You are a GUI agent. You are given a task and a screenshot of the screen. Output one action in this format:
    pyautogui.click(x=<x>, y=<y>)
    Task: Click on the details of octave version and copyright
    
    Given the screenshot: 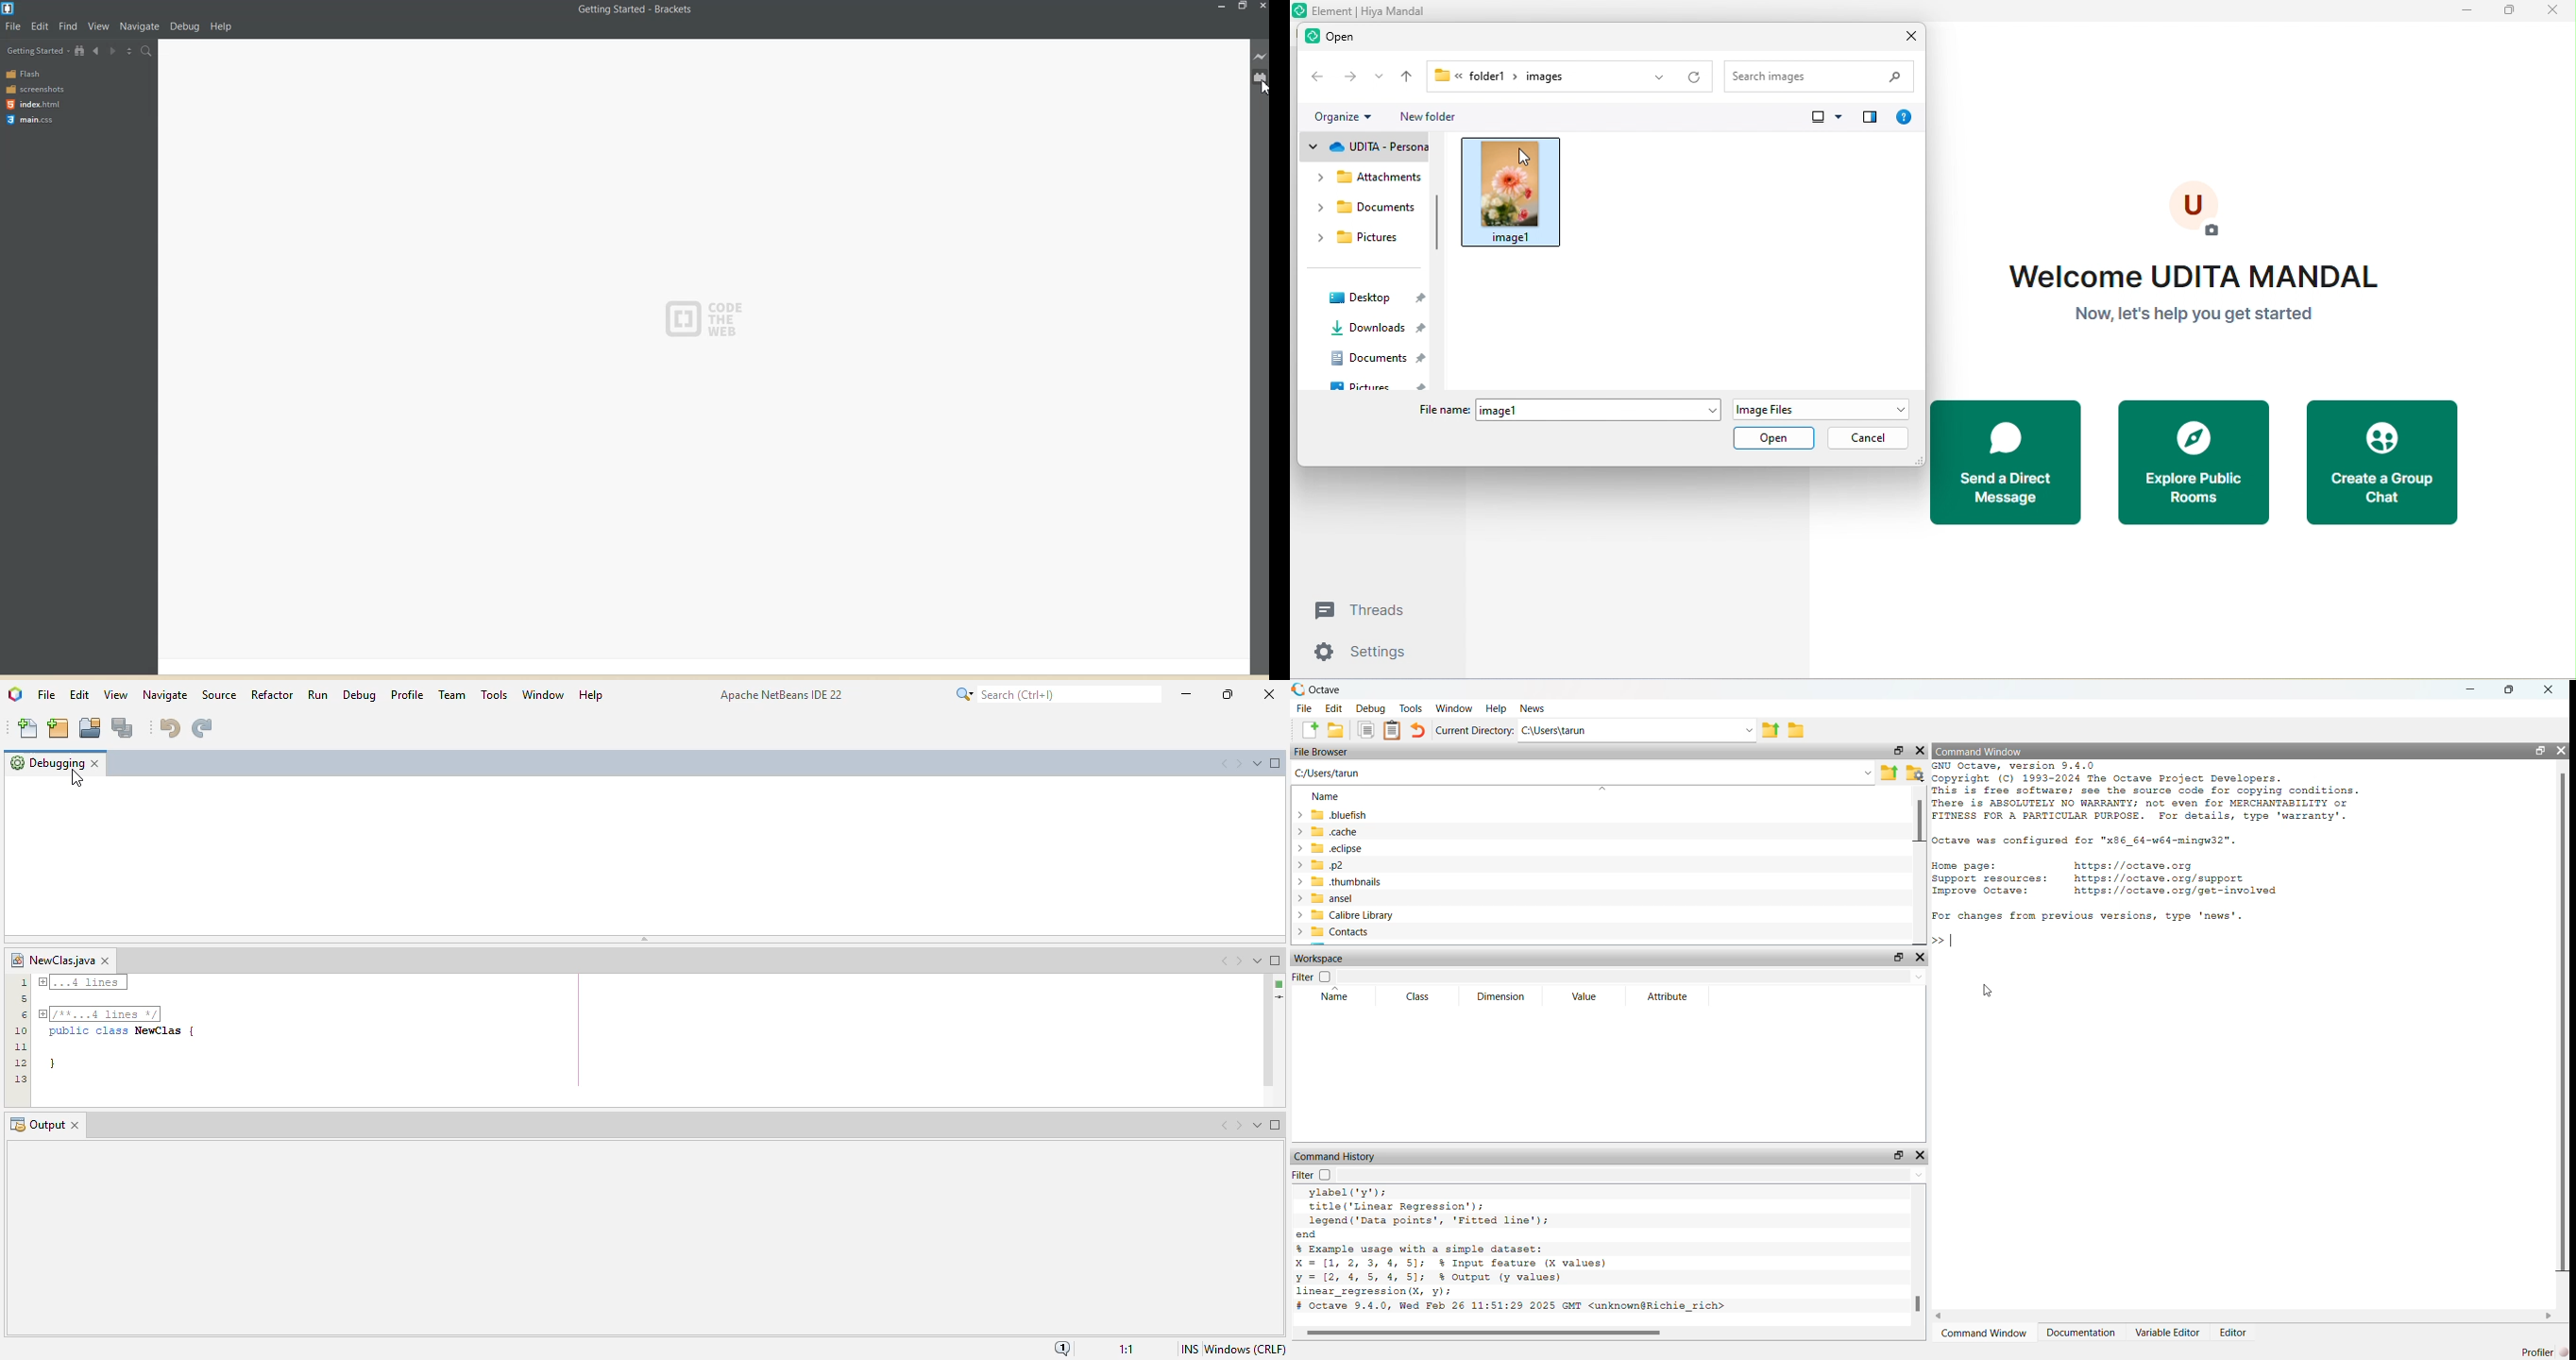 What is the action you would take?
    pyautogui.click(x=2163, y=793)
    